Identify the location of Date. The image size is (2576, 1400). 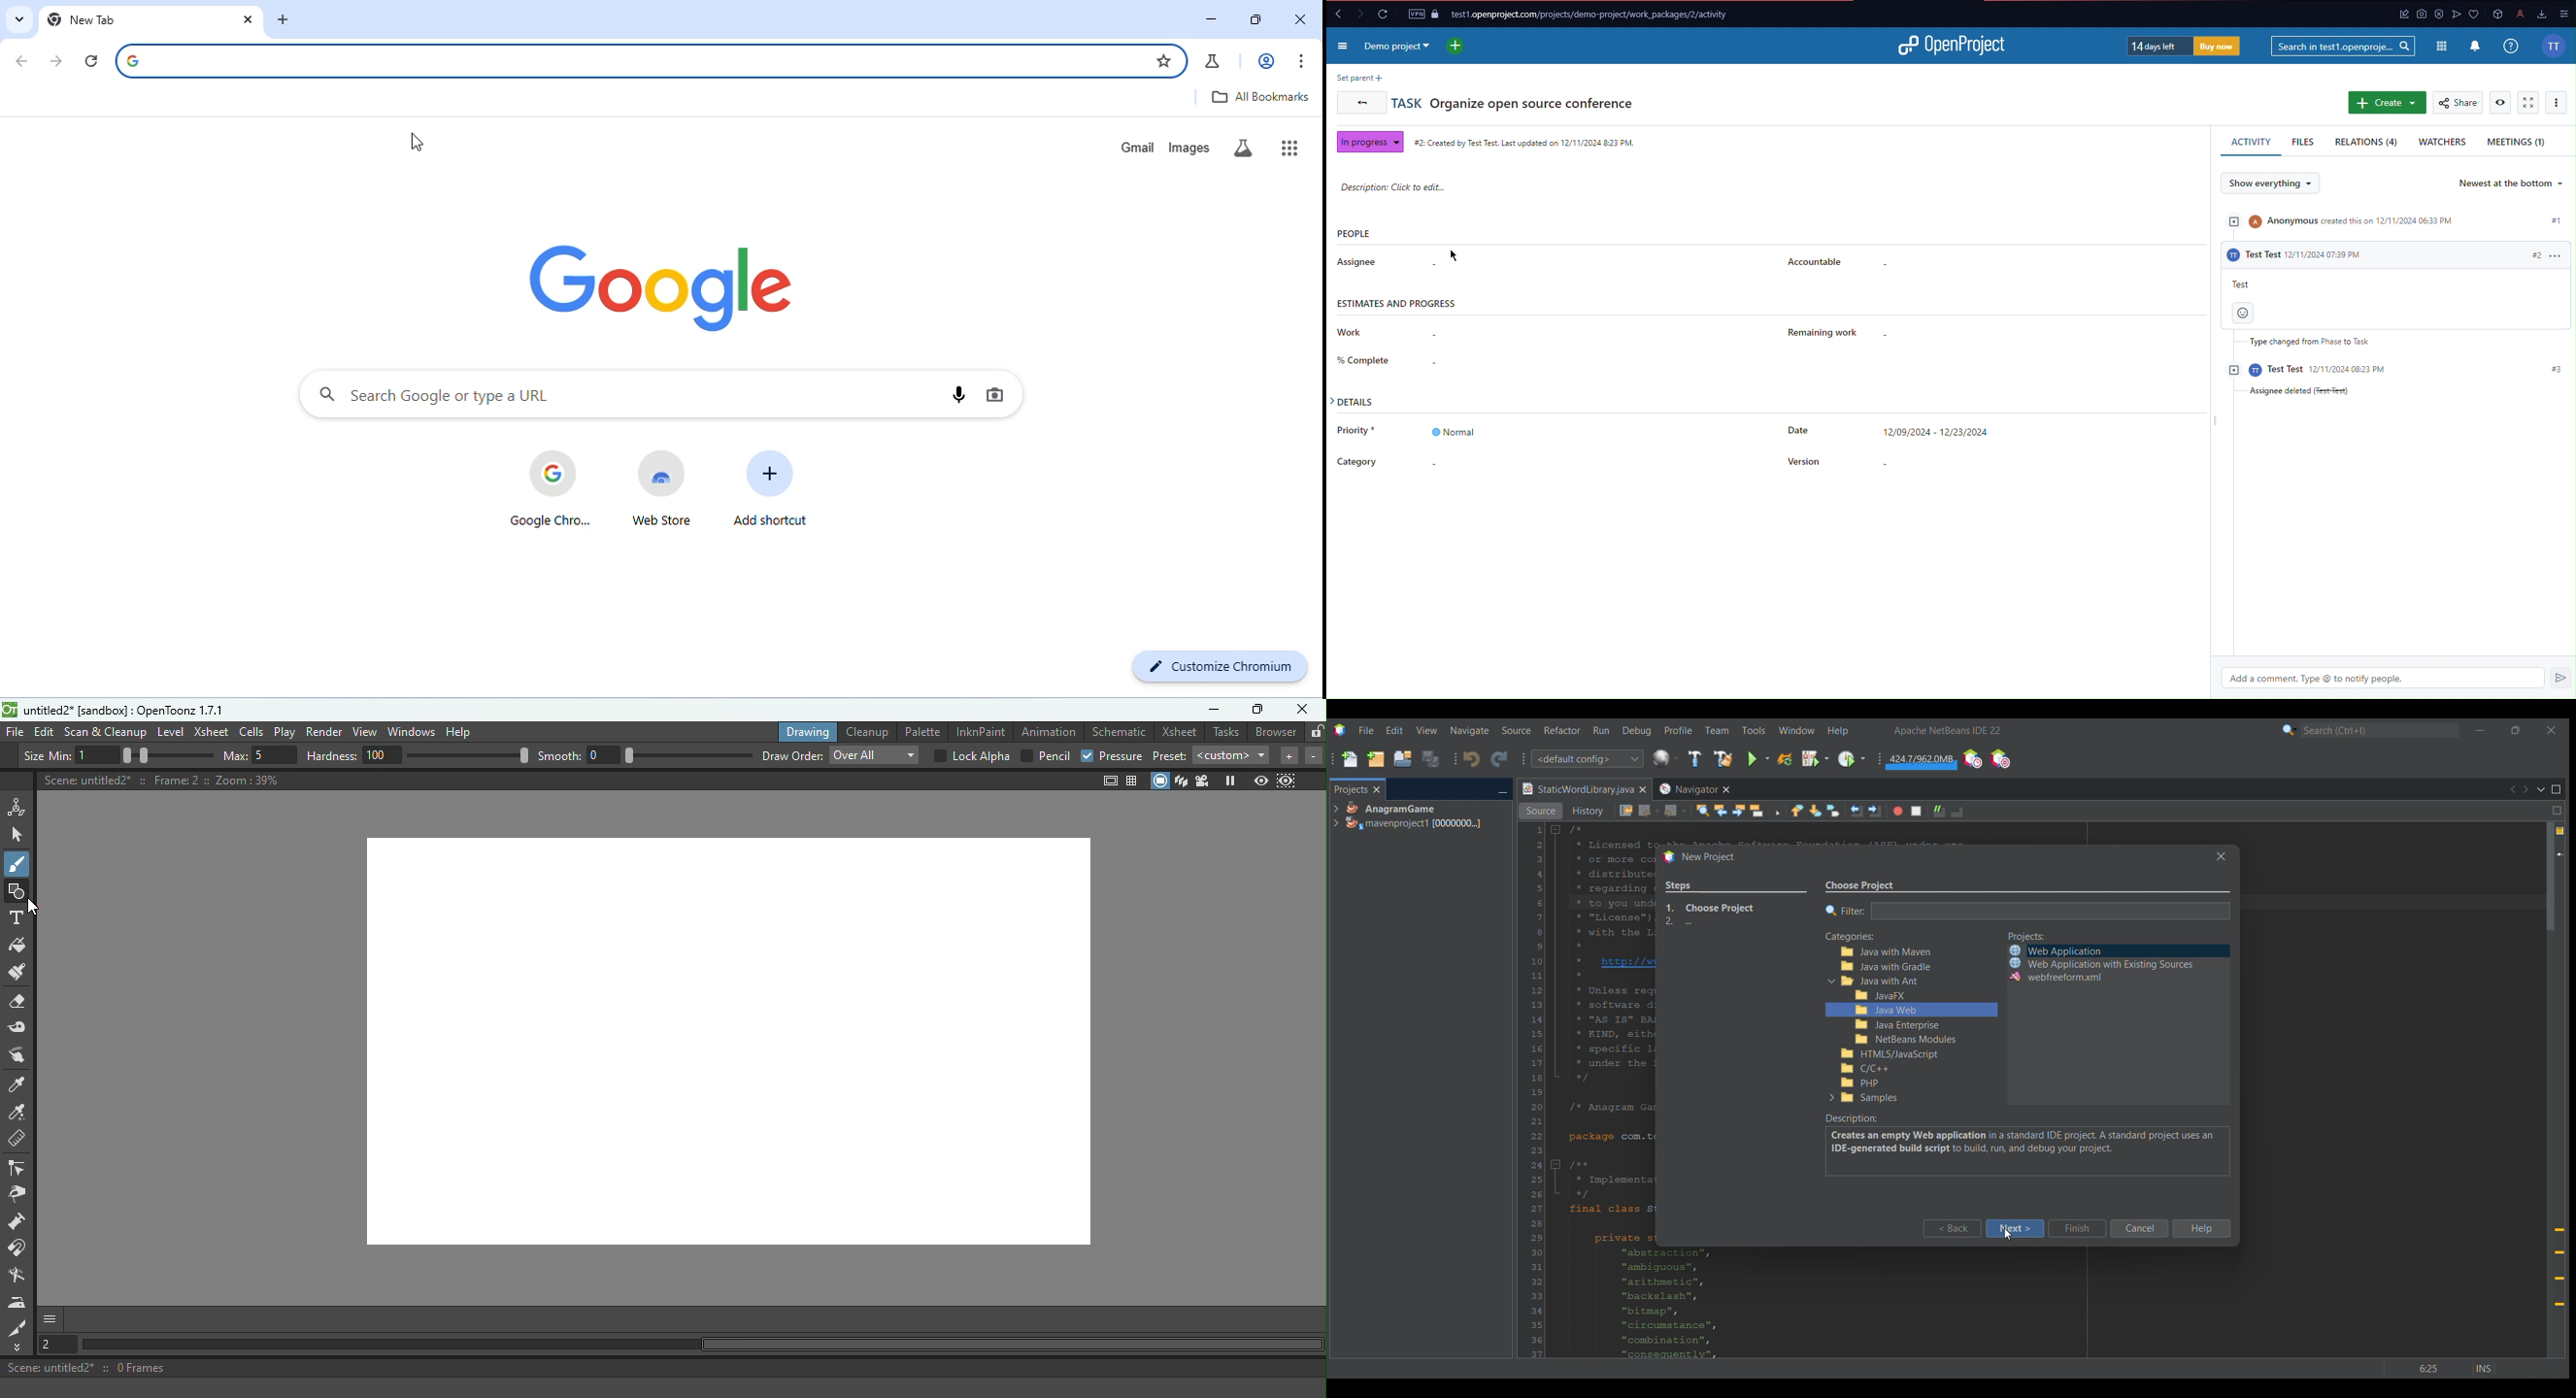
(1886, 429).